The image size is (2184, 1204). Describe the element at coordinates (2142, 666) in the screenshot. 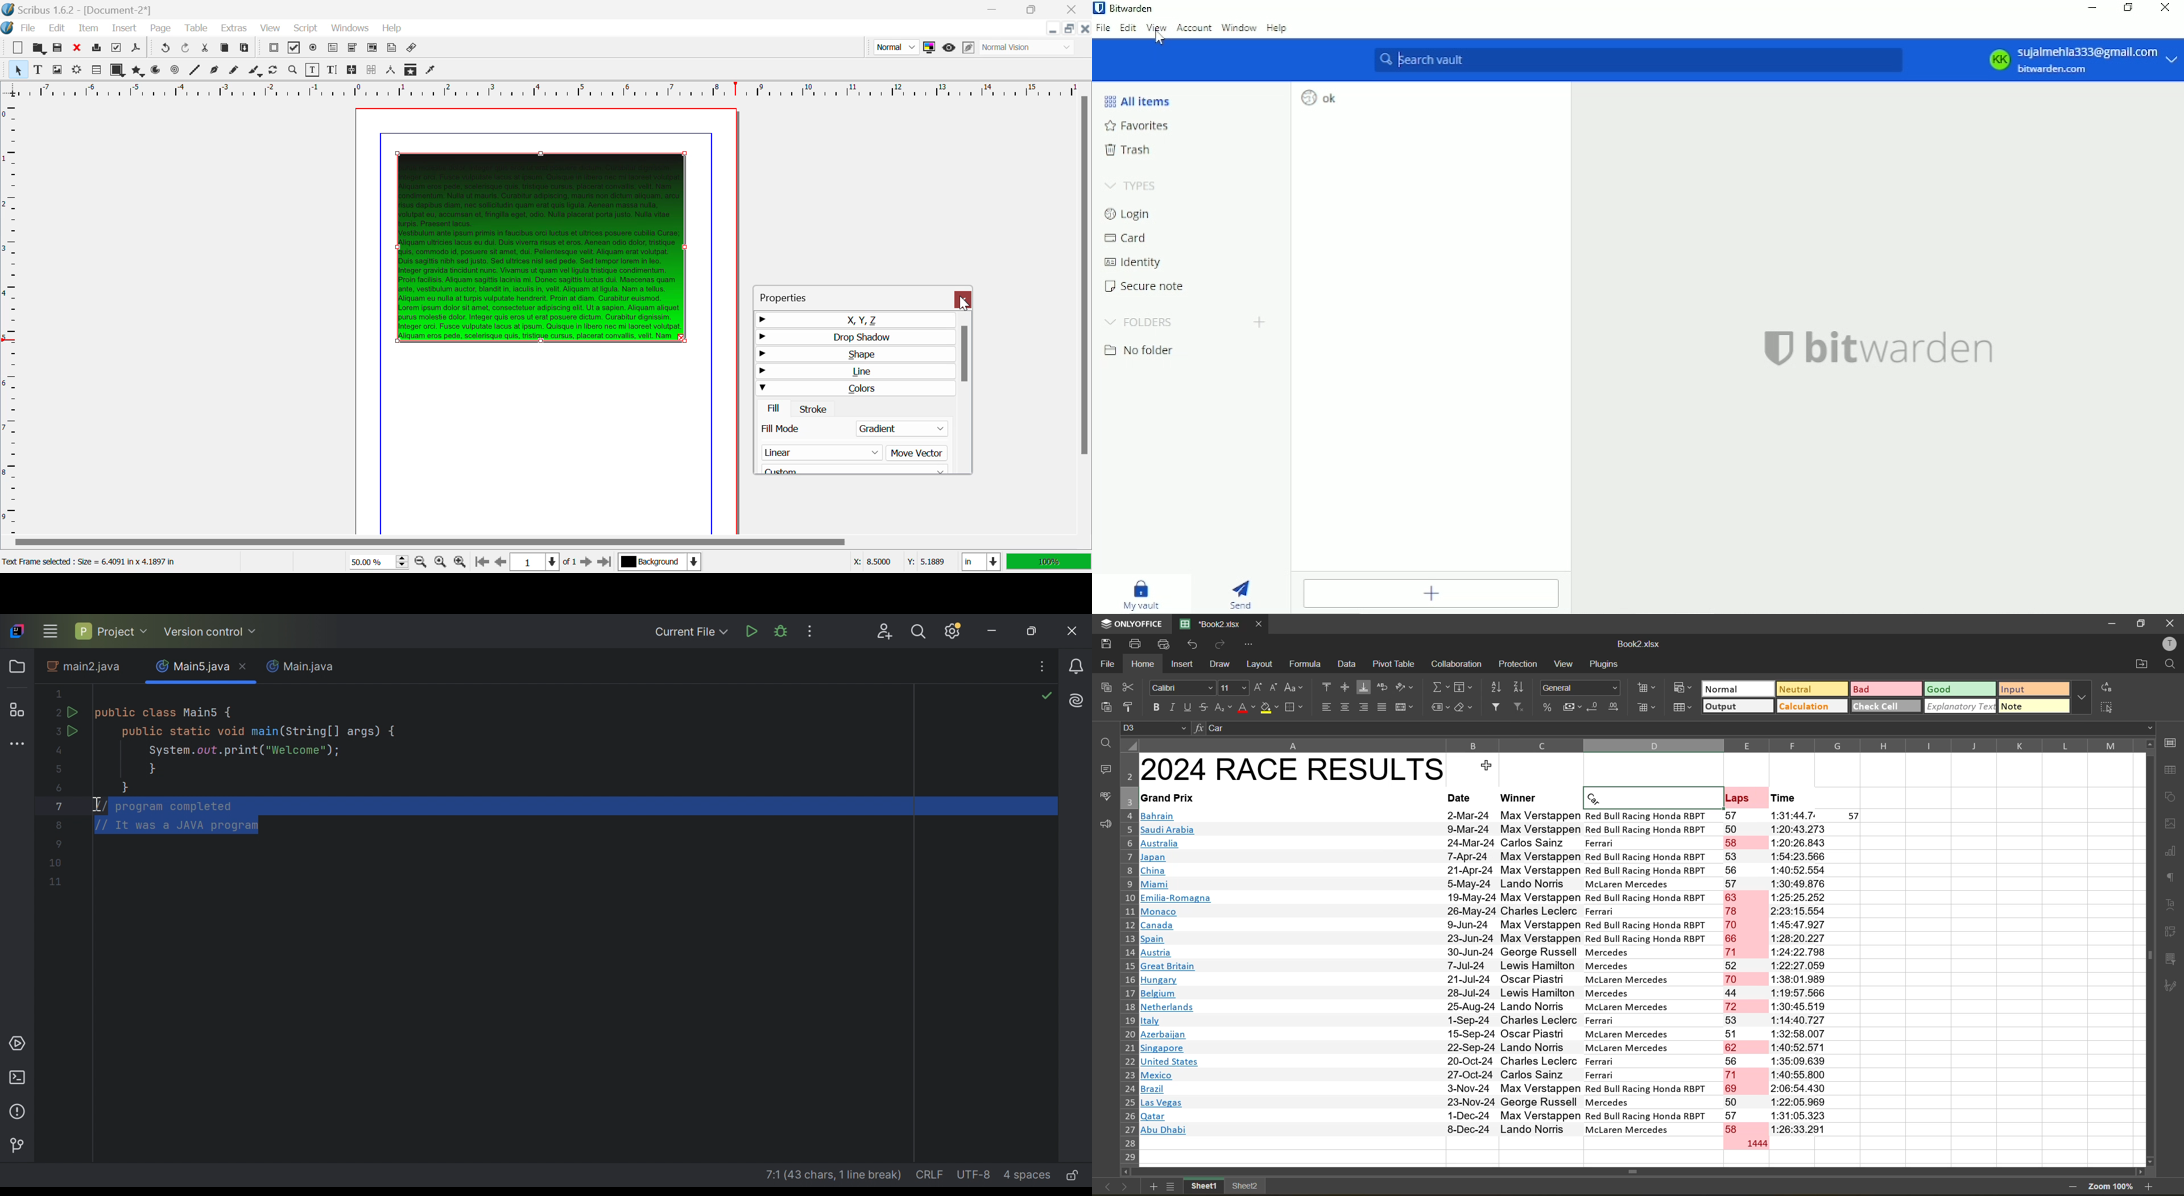

I see `open location` at that location.